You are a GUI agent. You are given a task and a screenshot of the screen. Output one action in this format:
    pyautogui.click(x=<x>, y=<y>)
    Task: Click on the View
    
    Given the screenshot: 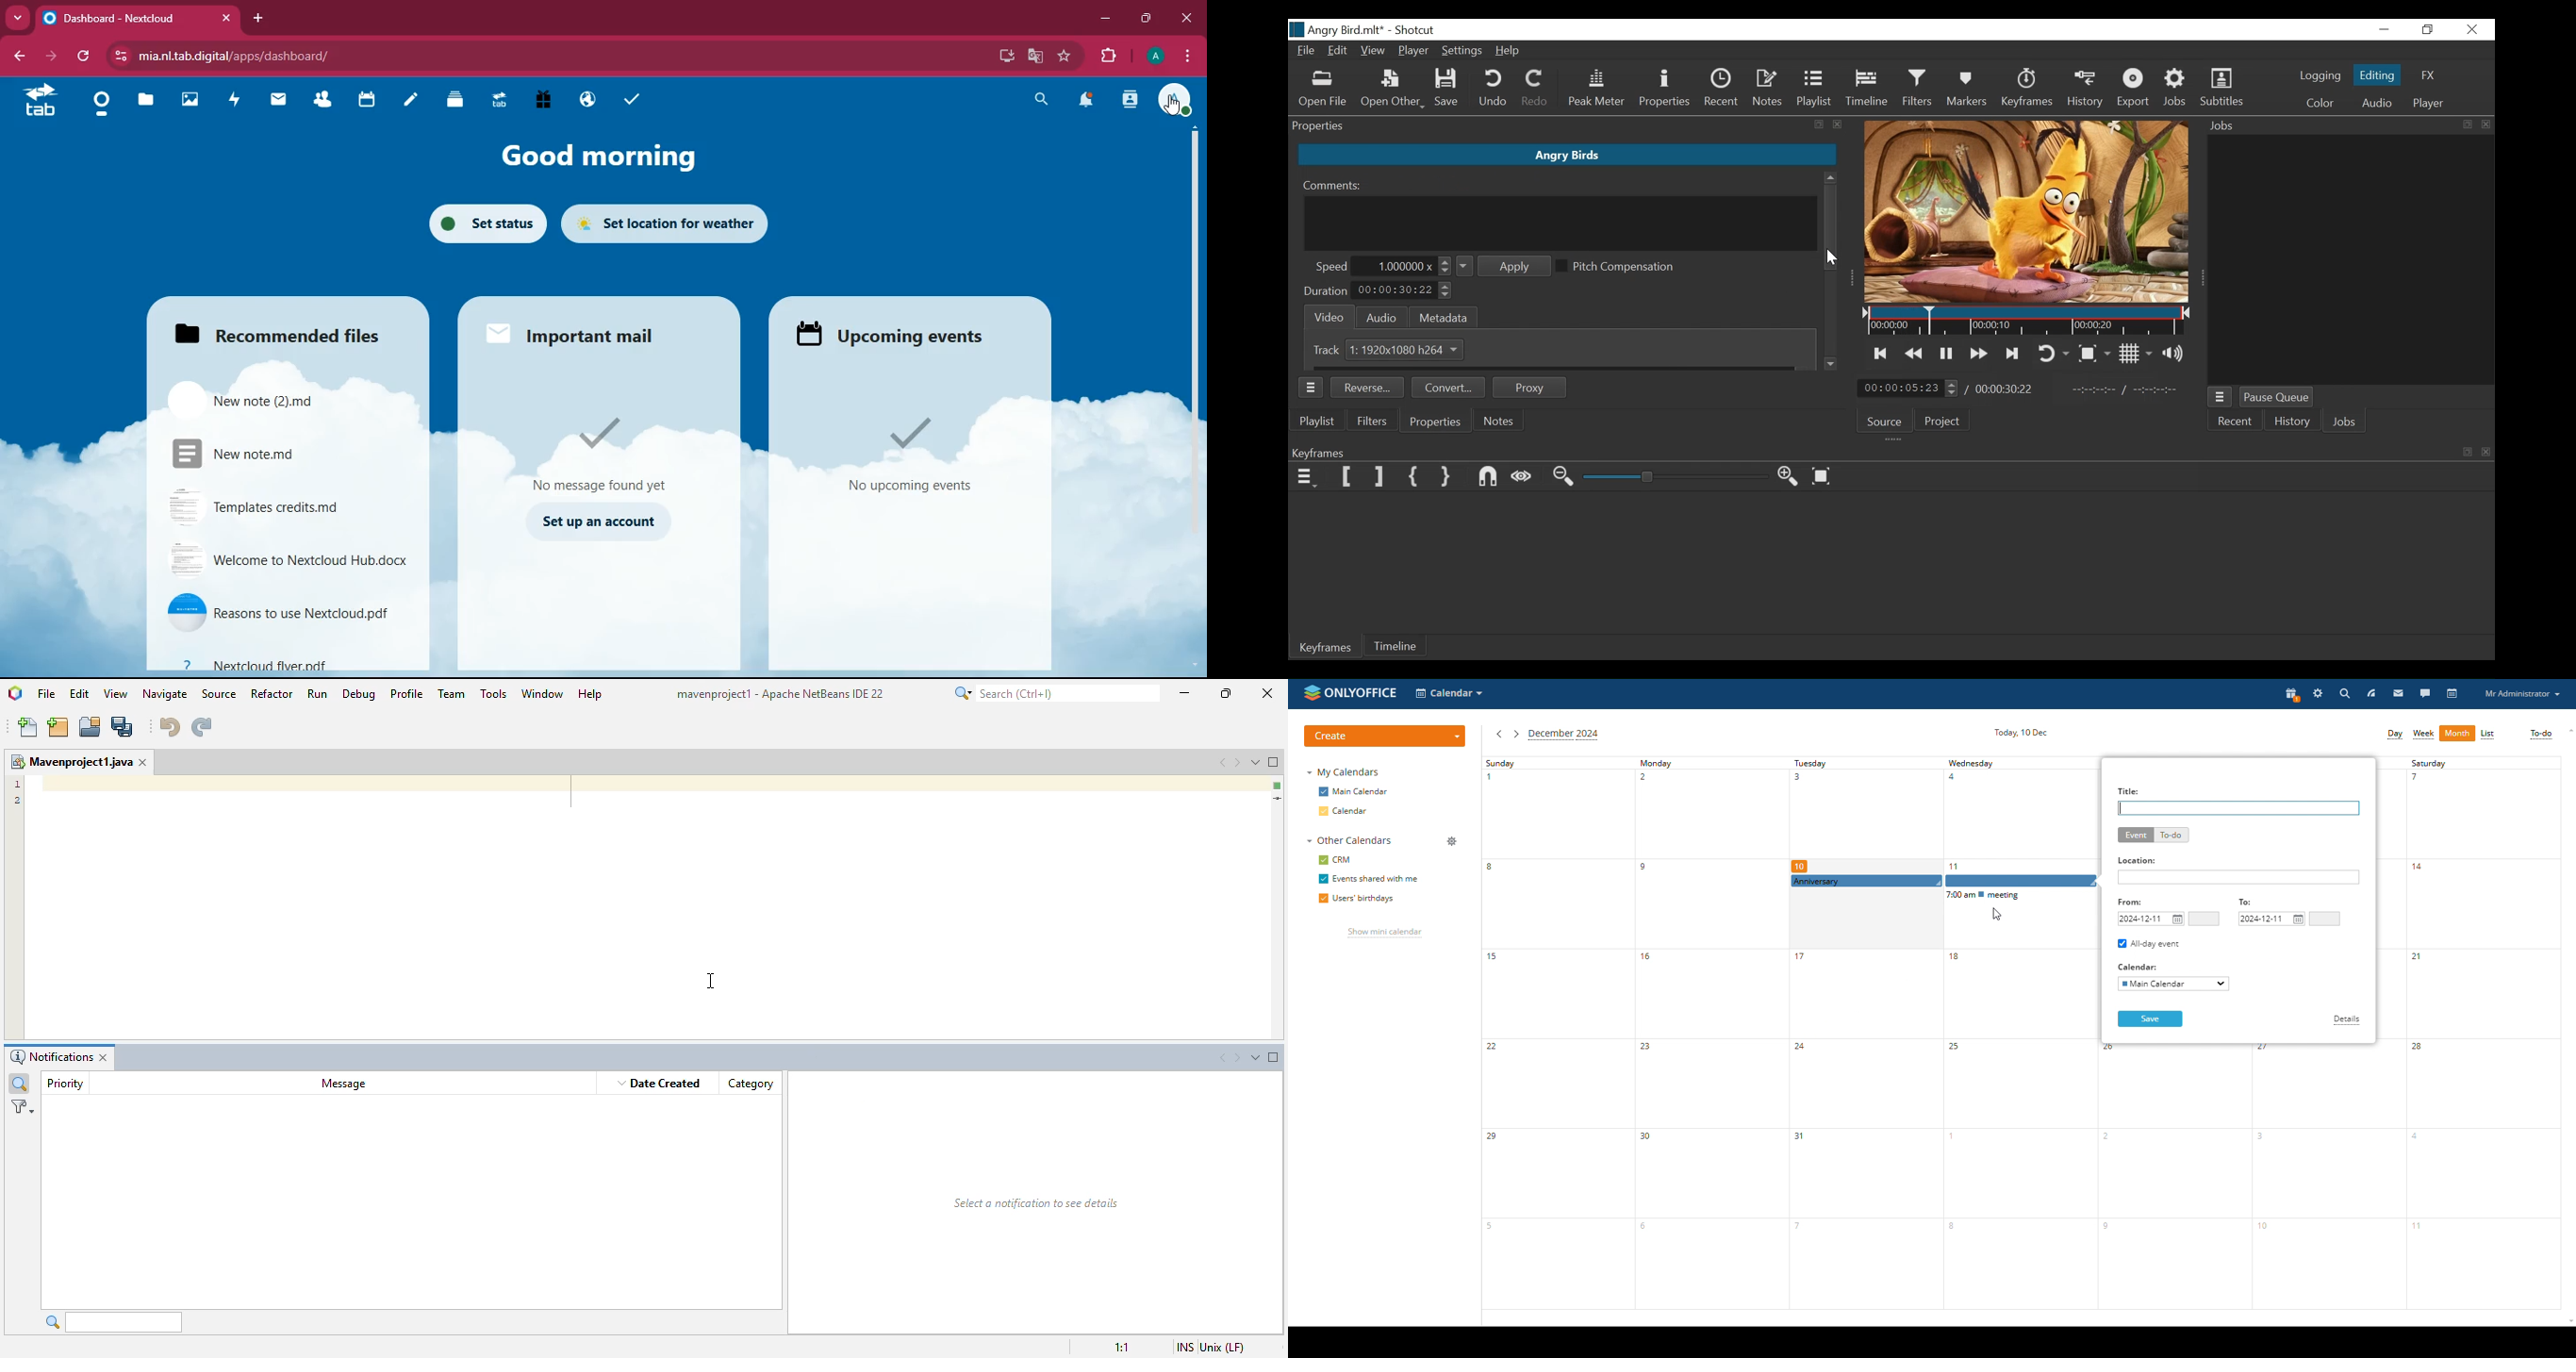 What is the action you would take?
    pyautogui.click(x=1372, y=50)
    